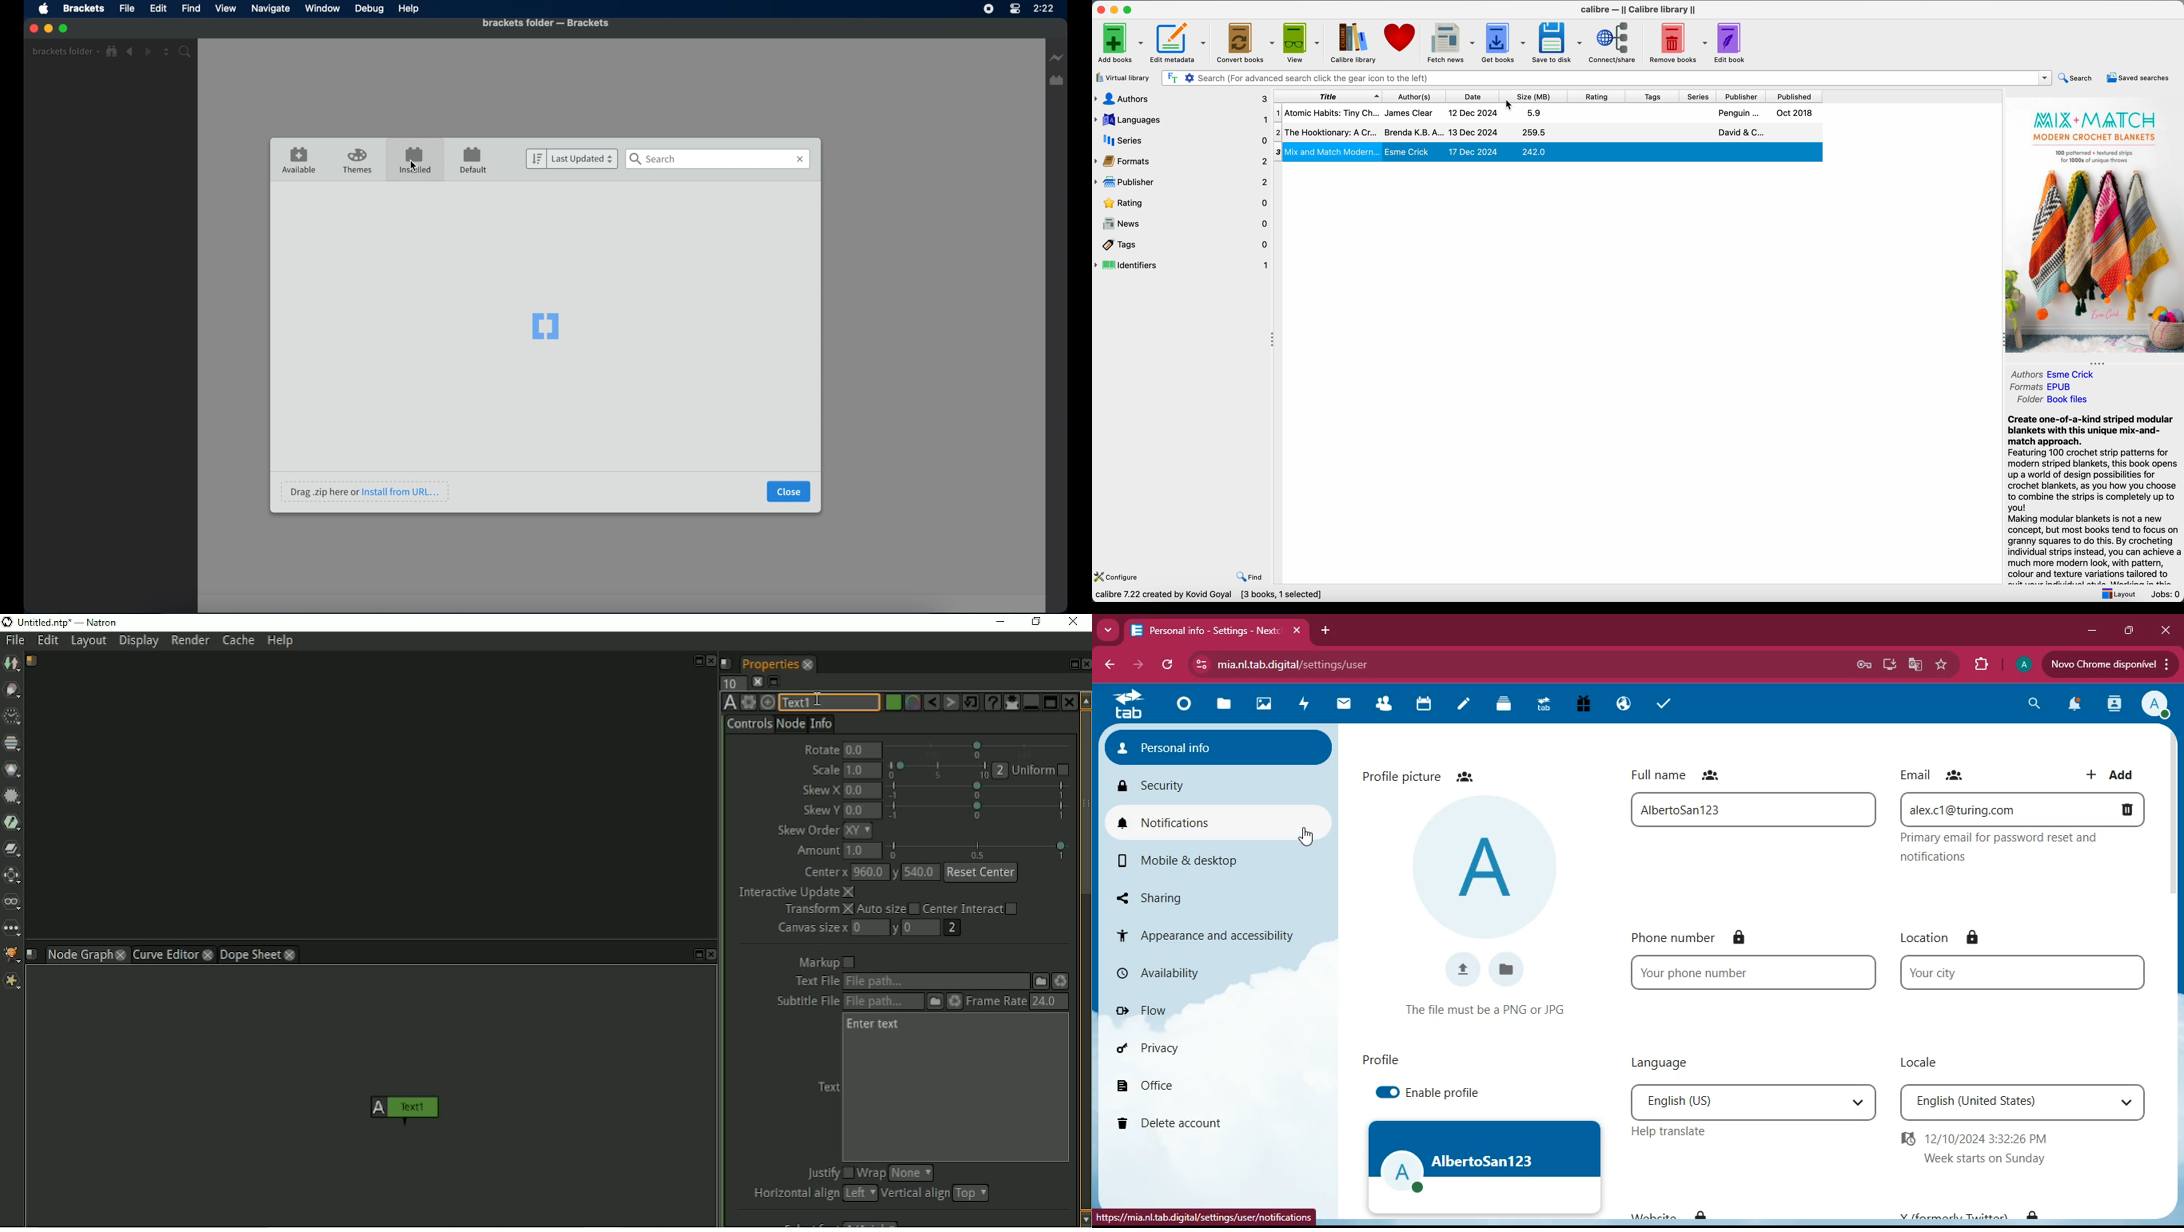 This screenshot has height=1232, width=2184. What do you see at coordinates (1742, 97) in the screenshot?
I see `publisher` at bounding box center [1742, 97].